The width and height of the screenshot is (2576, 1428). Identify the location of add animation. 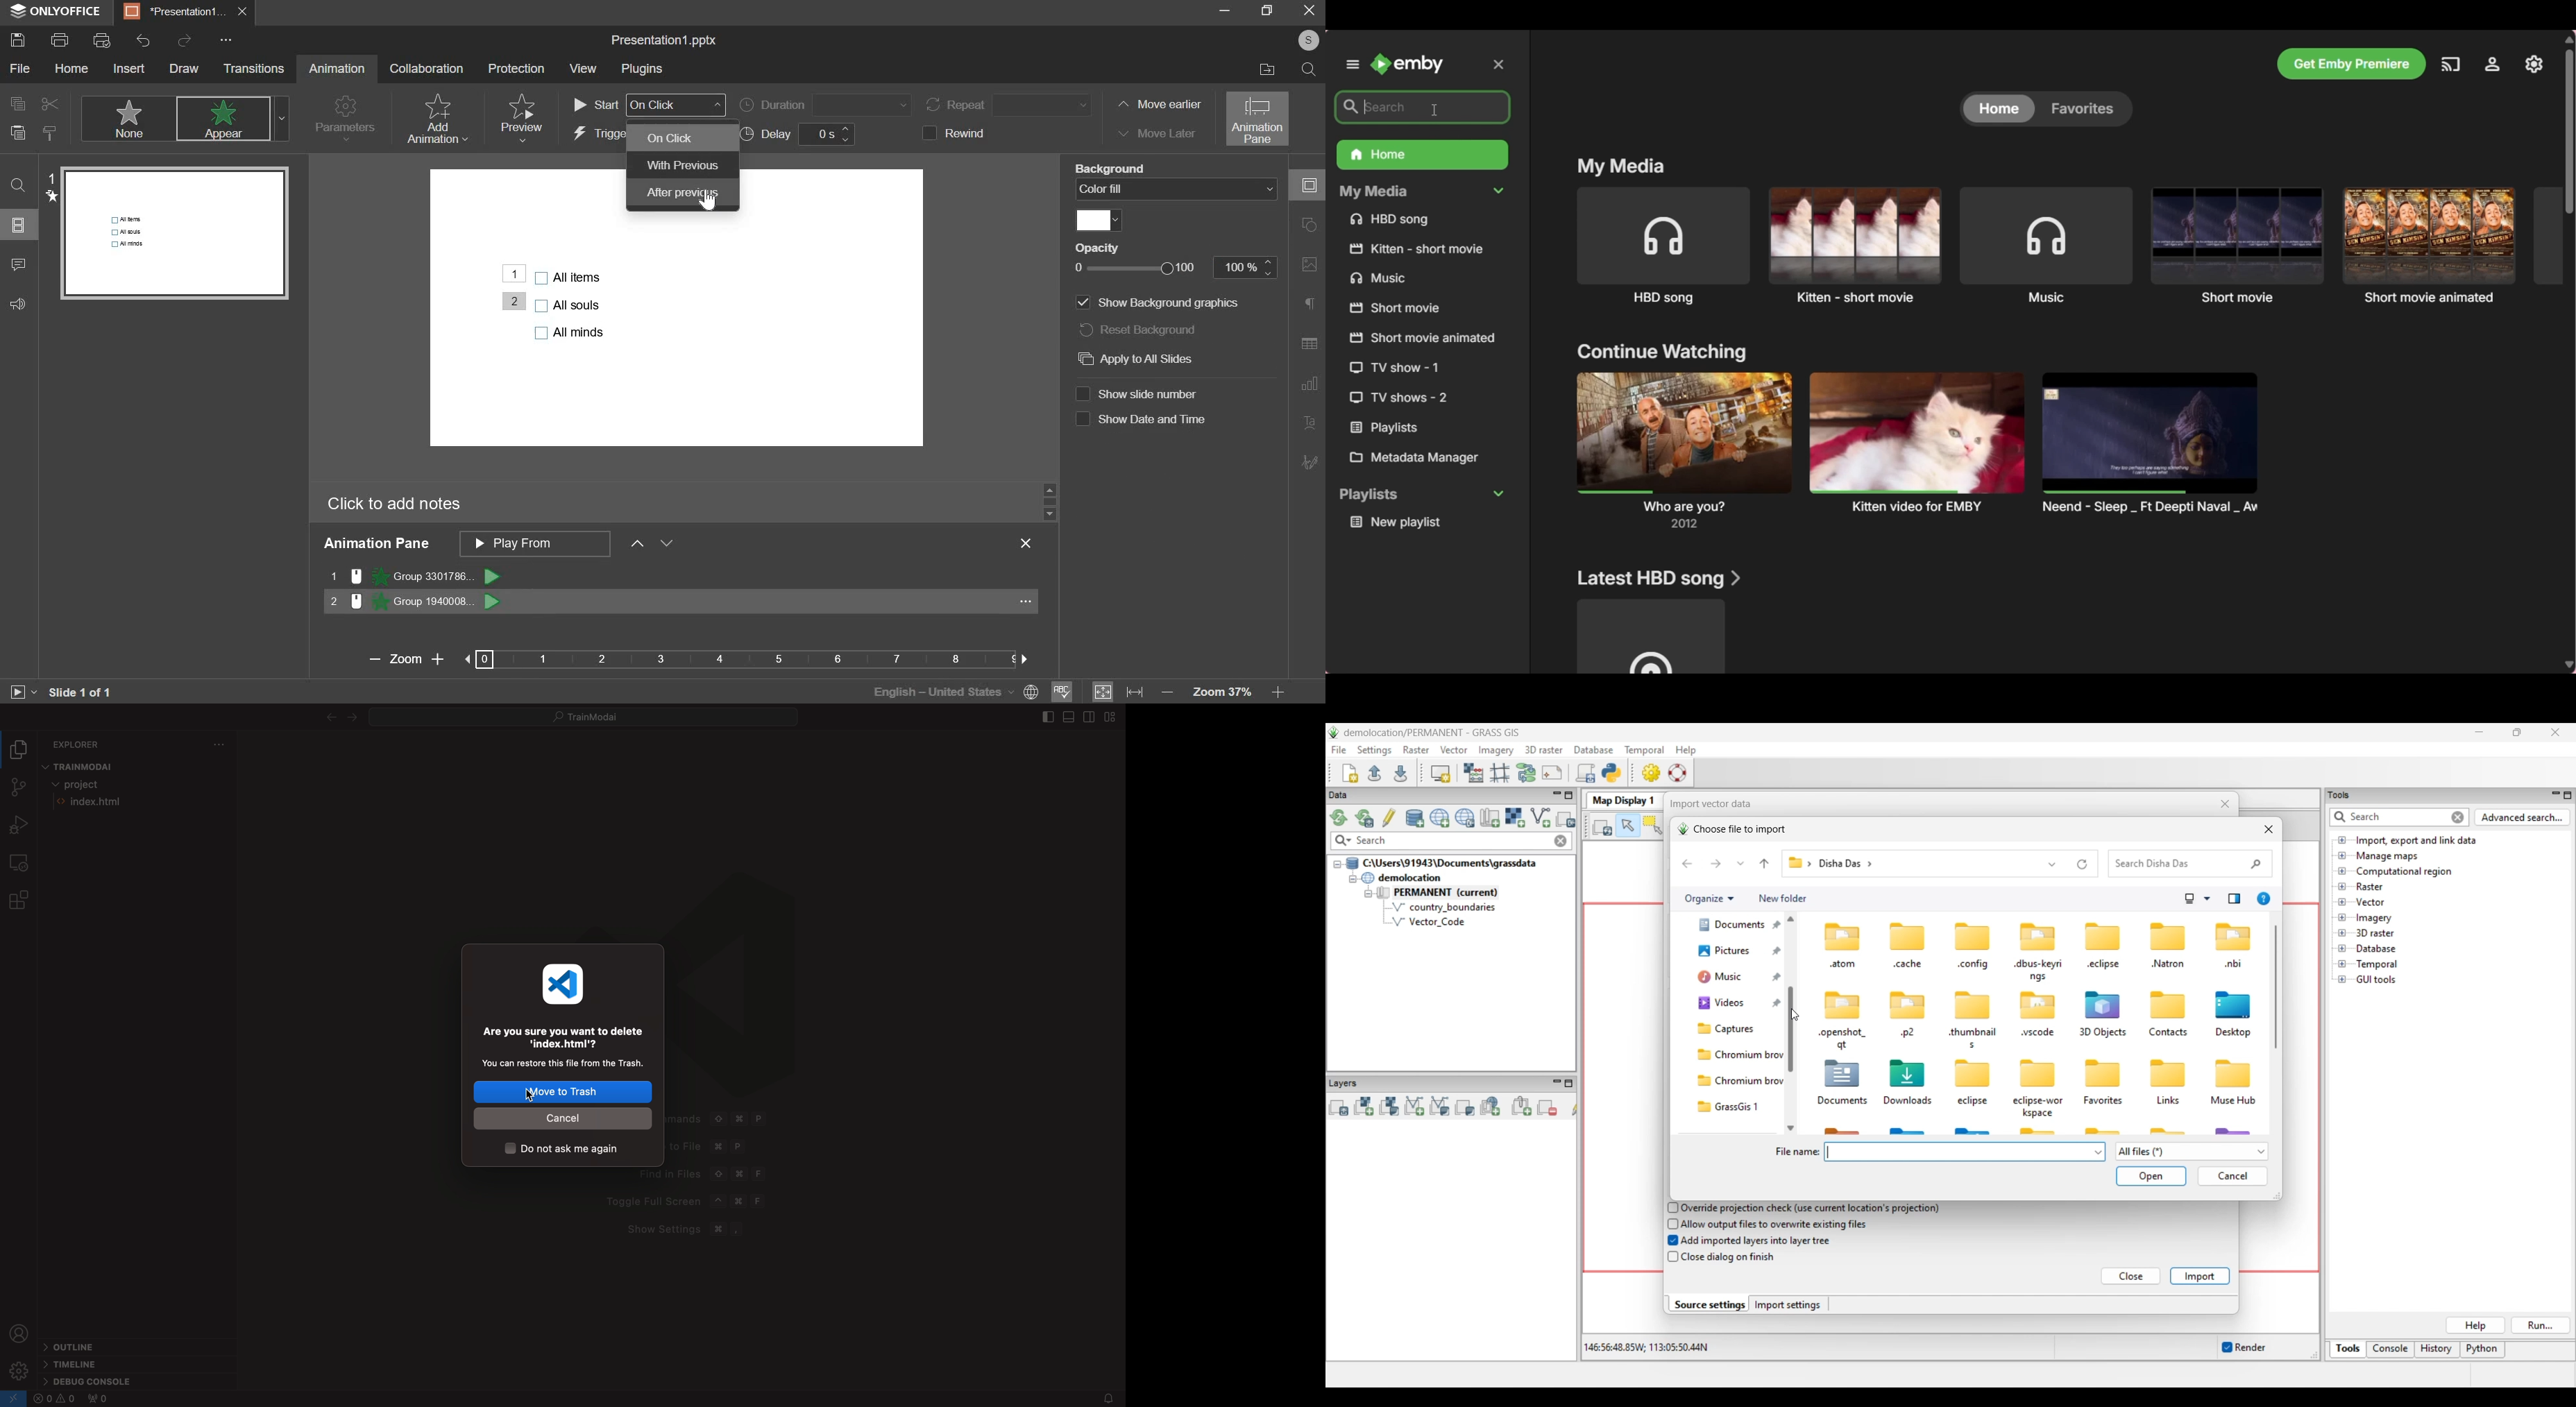
(436, 119).